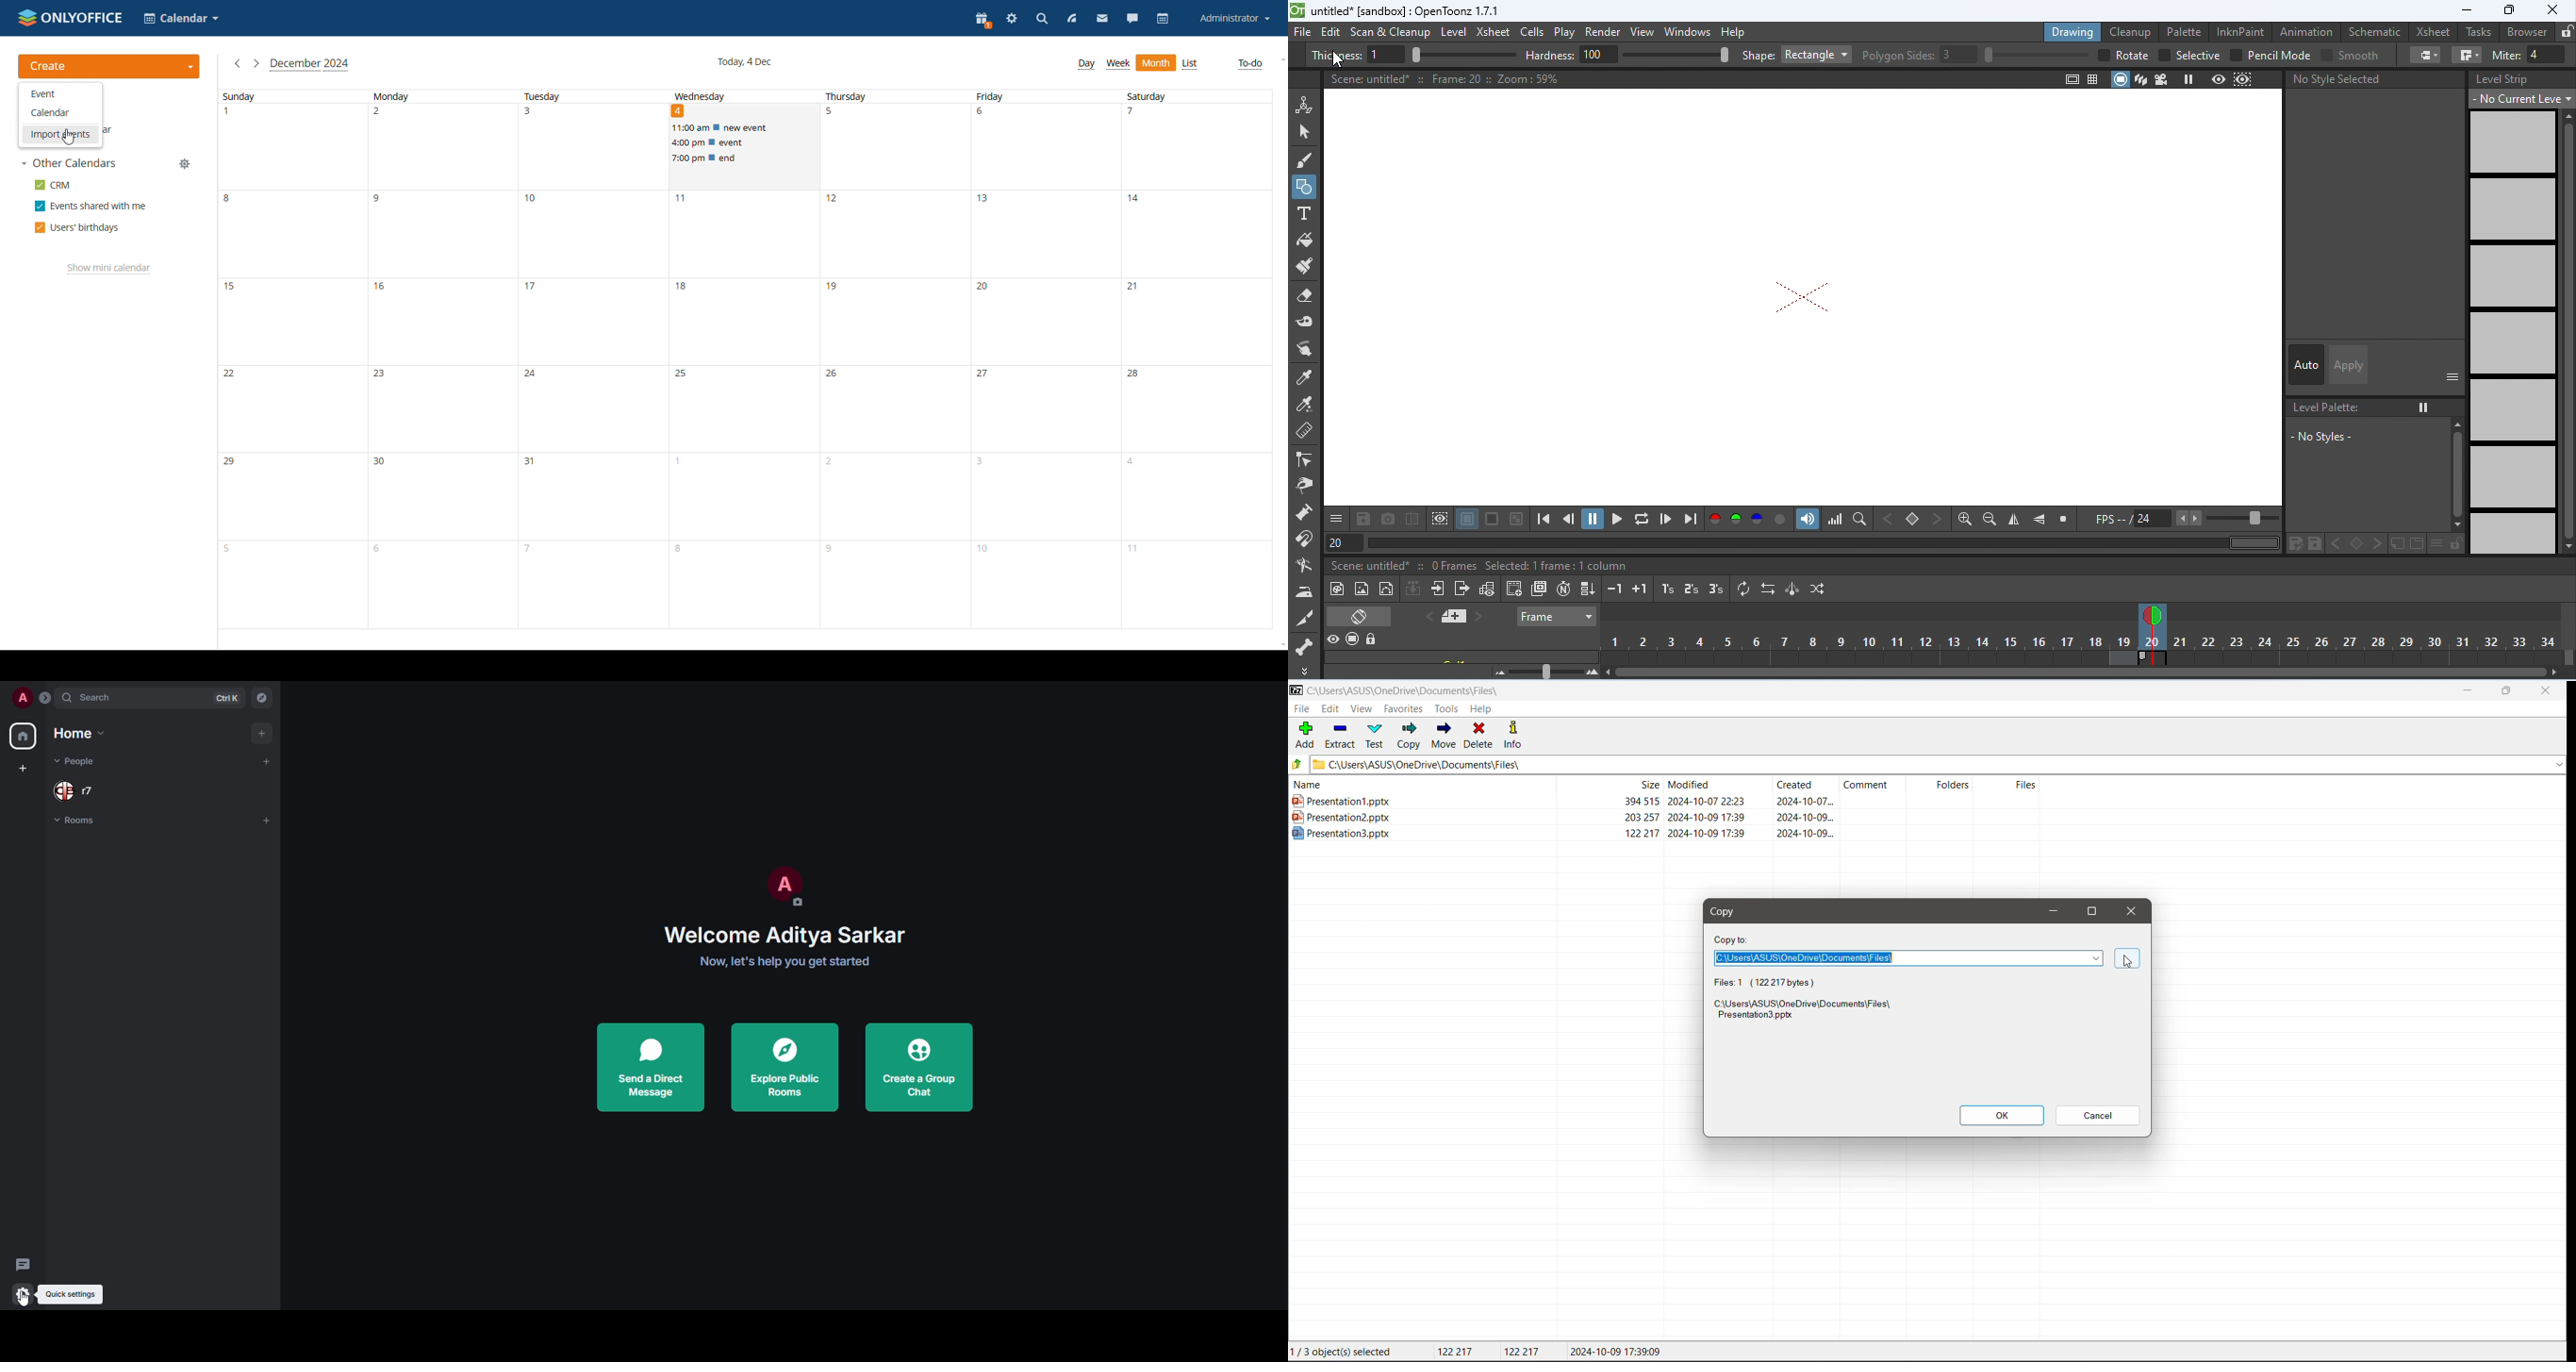 This screenshot has width=2576, height=1372. What do you see at coordinates (24, 770) in the screenshot?
I see `create space` at bounding box center [24, 770].